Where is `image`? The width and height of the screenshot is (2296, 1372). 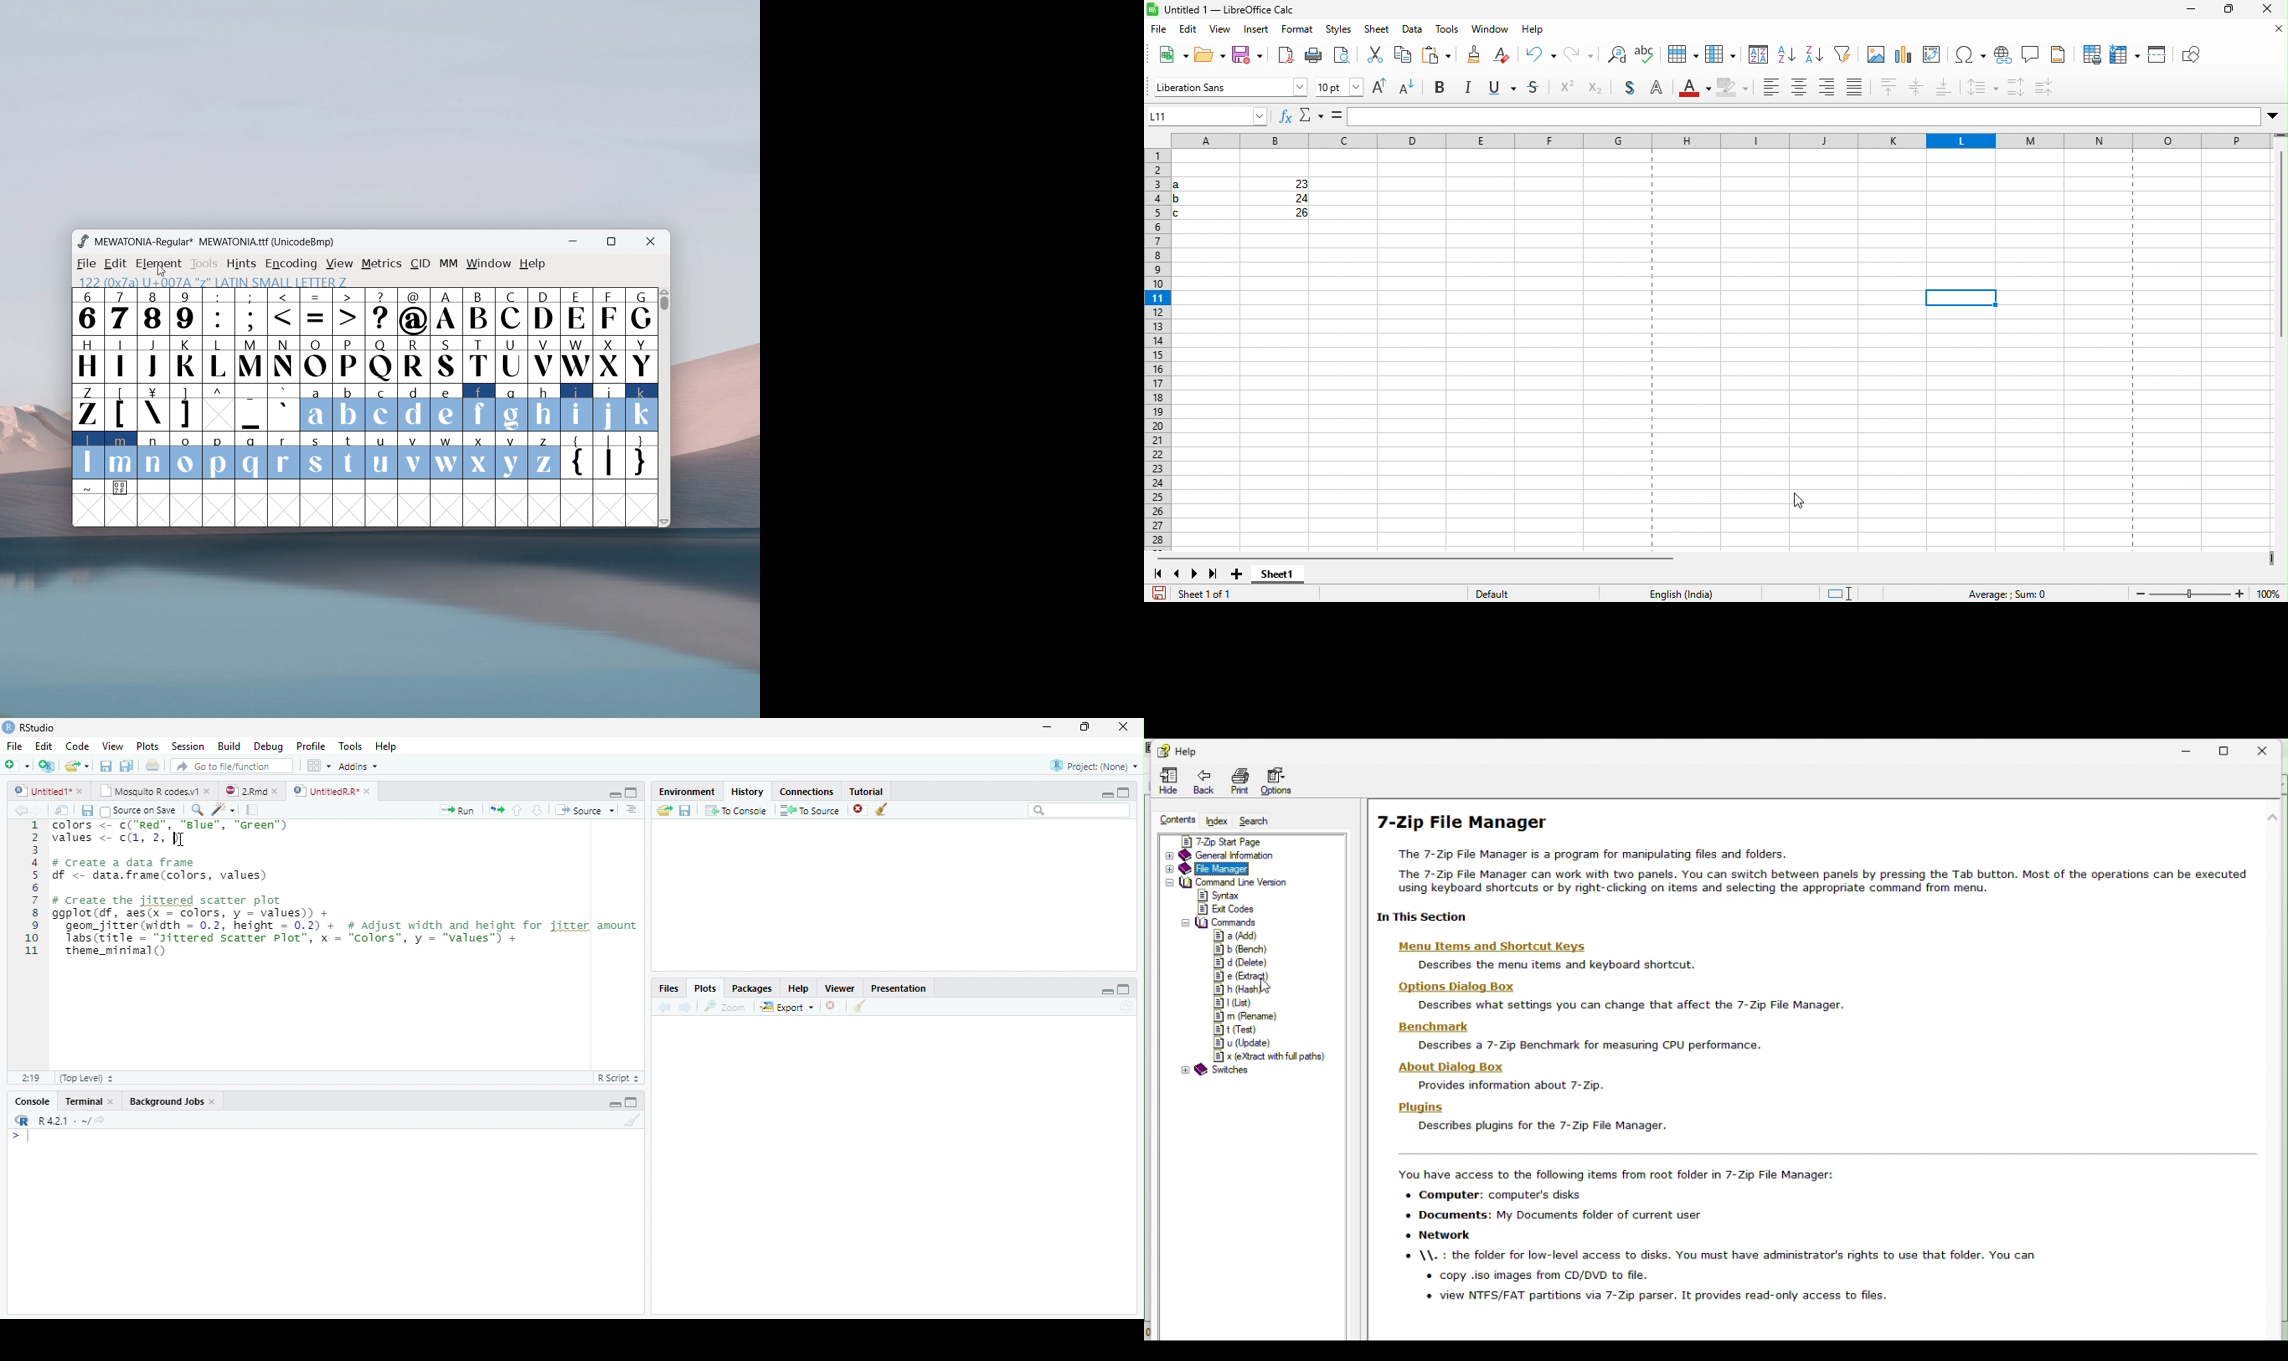
image is located at coordinates (1843, 55).